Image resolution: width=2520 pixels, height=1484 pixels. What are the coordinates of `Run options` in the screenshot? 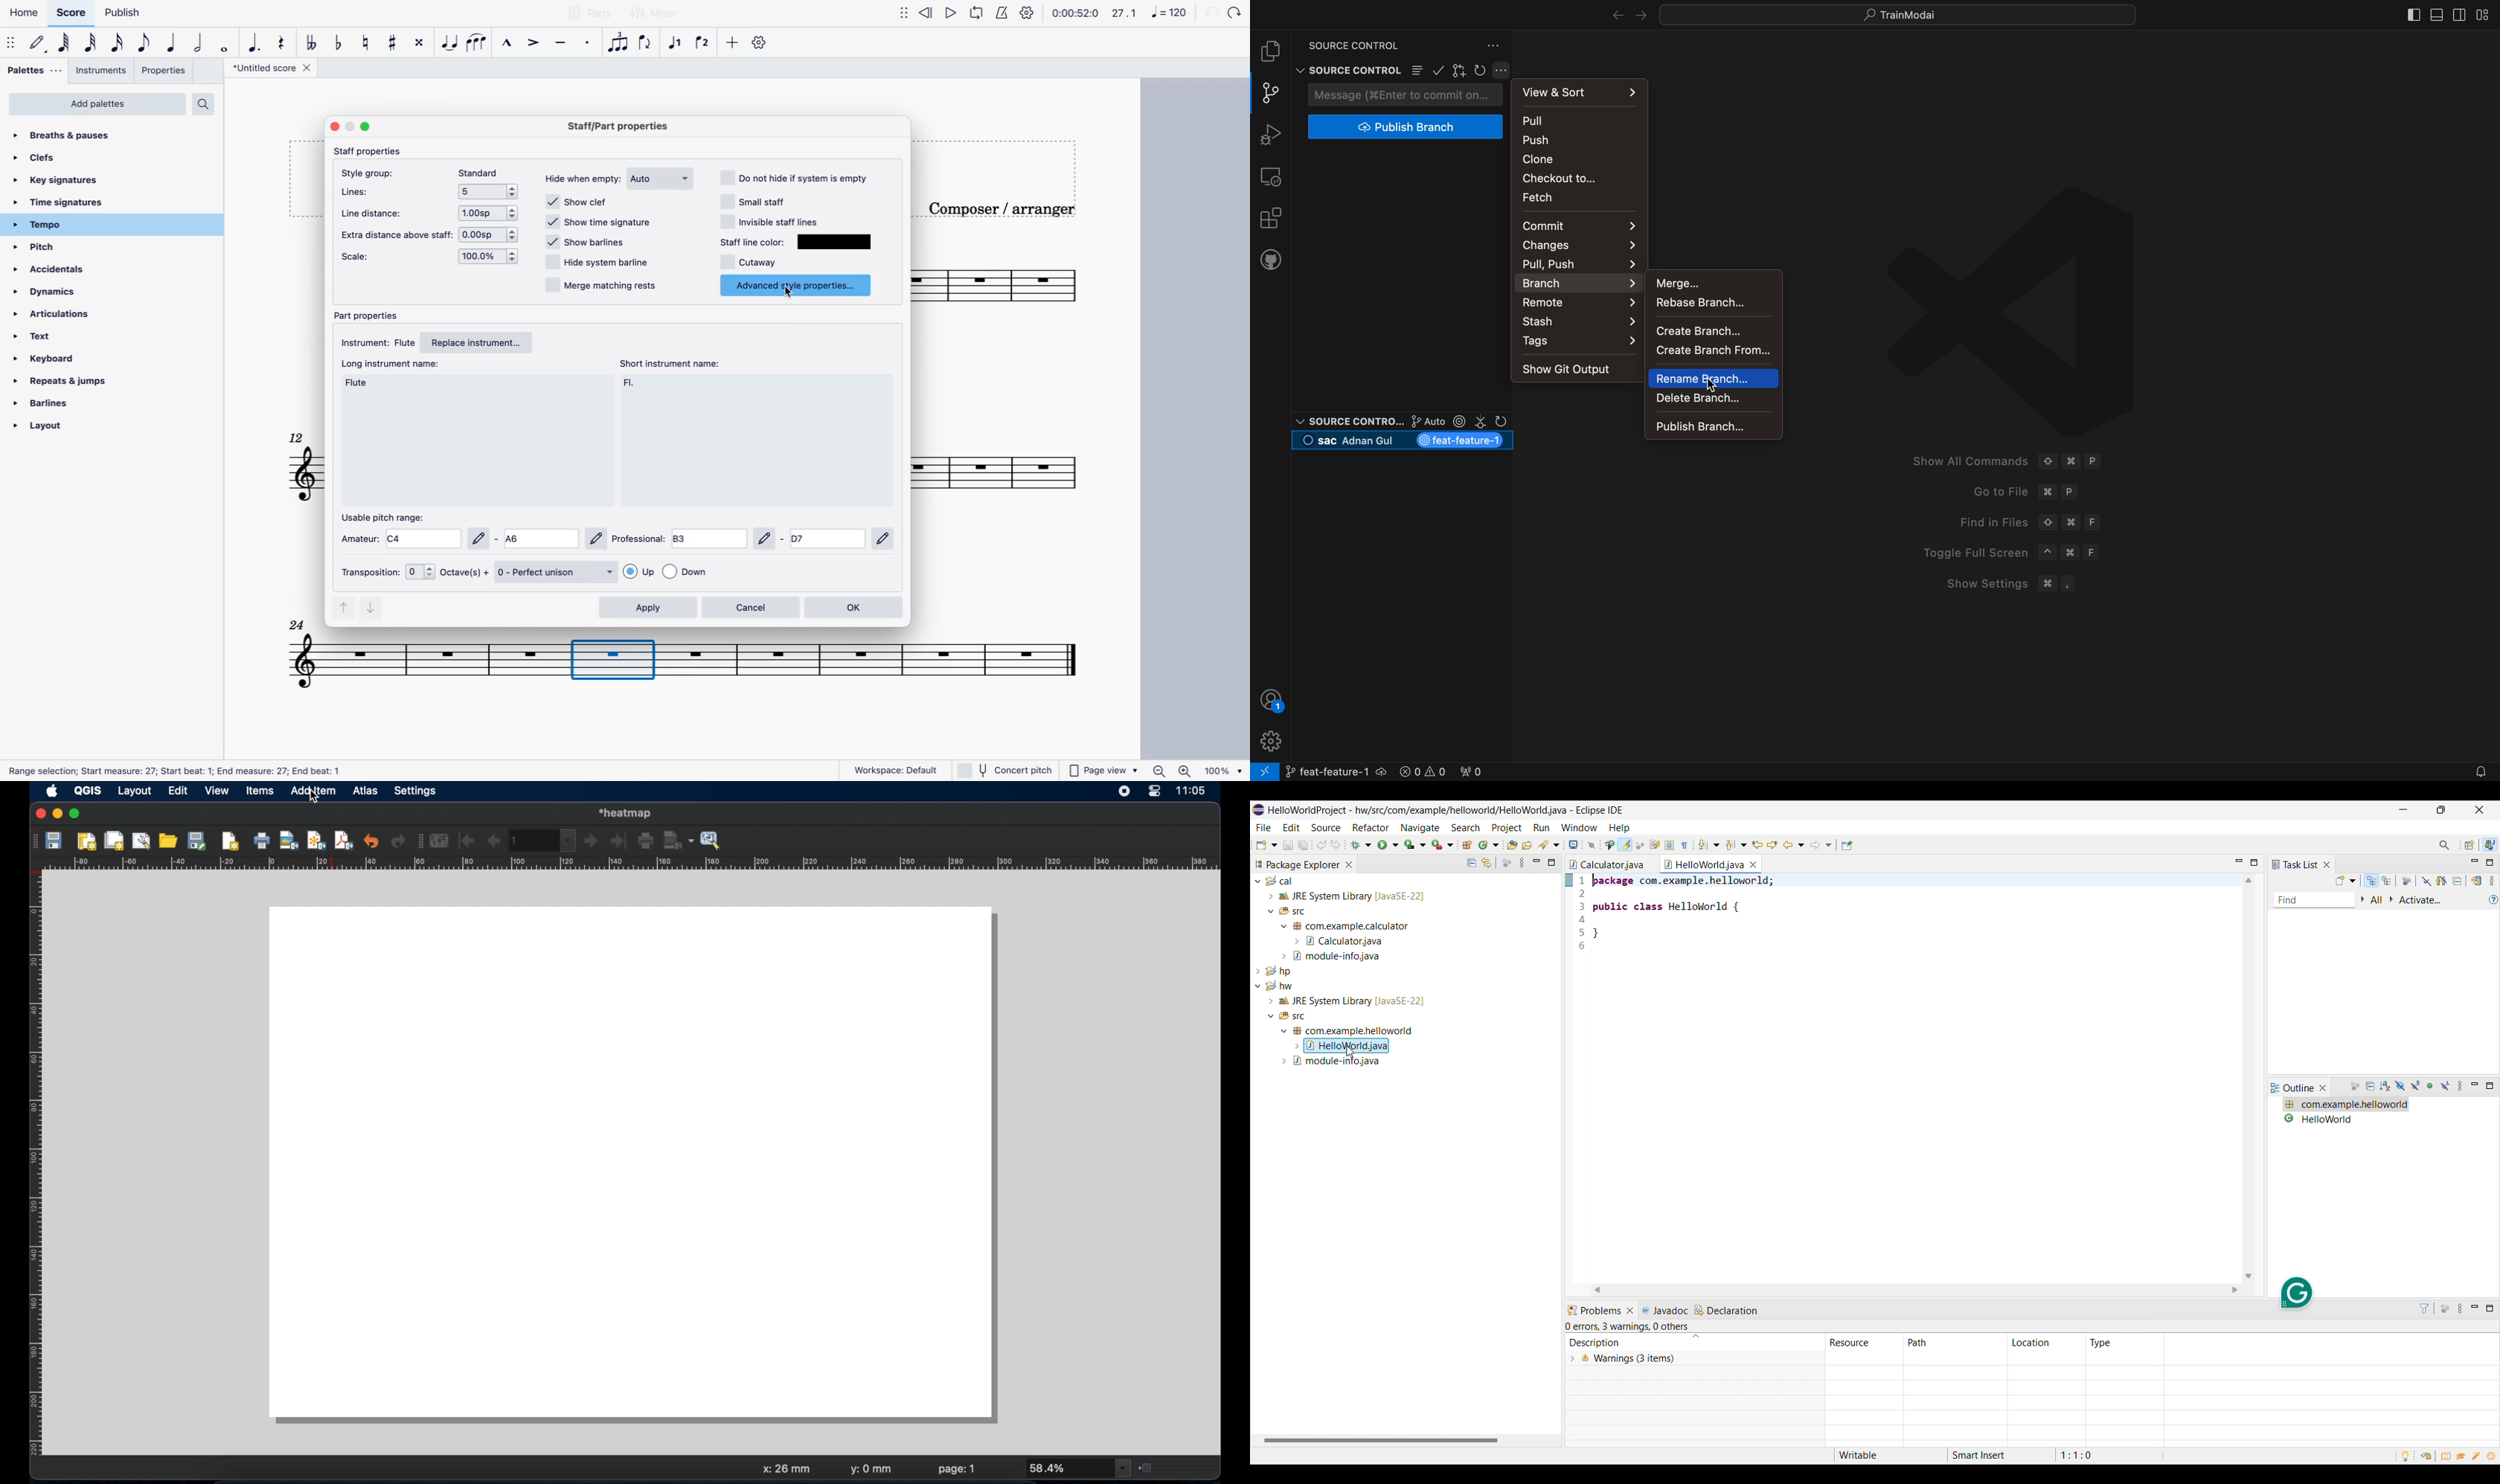 It's located at (1388, 845).